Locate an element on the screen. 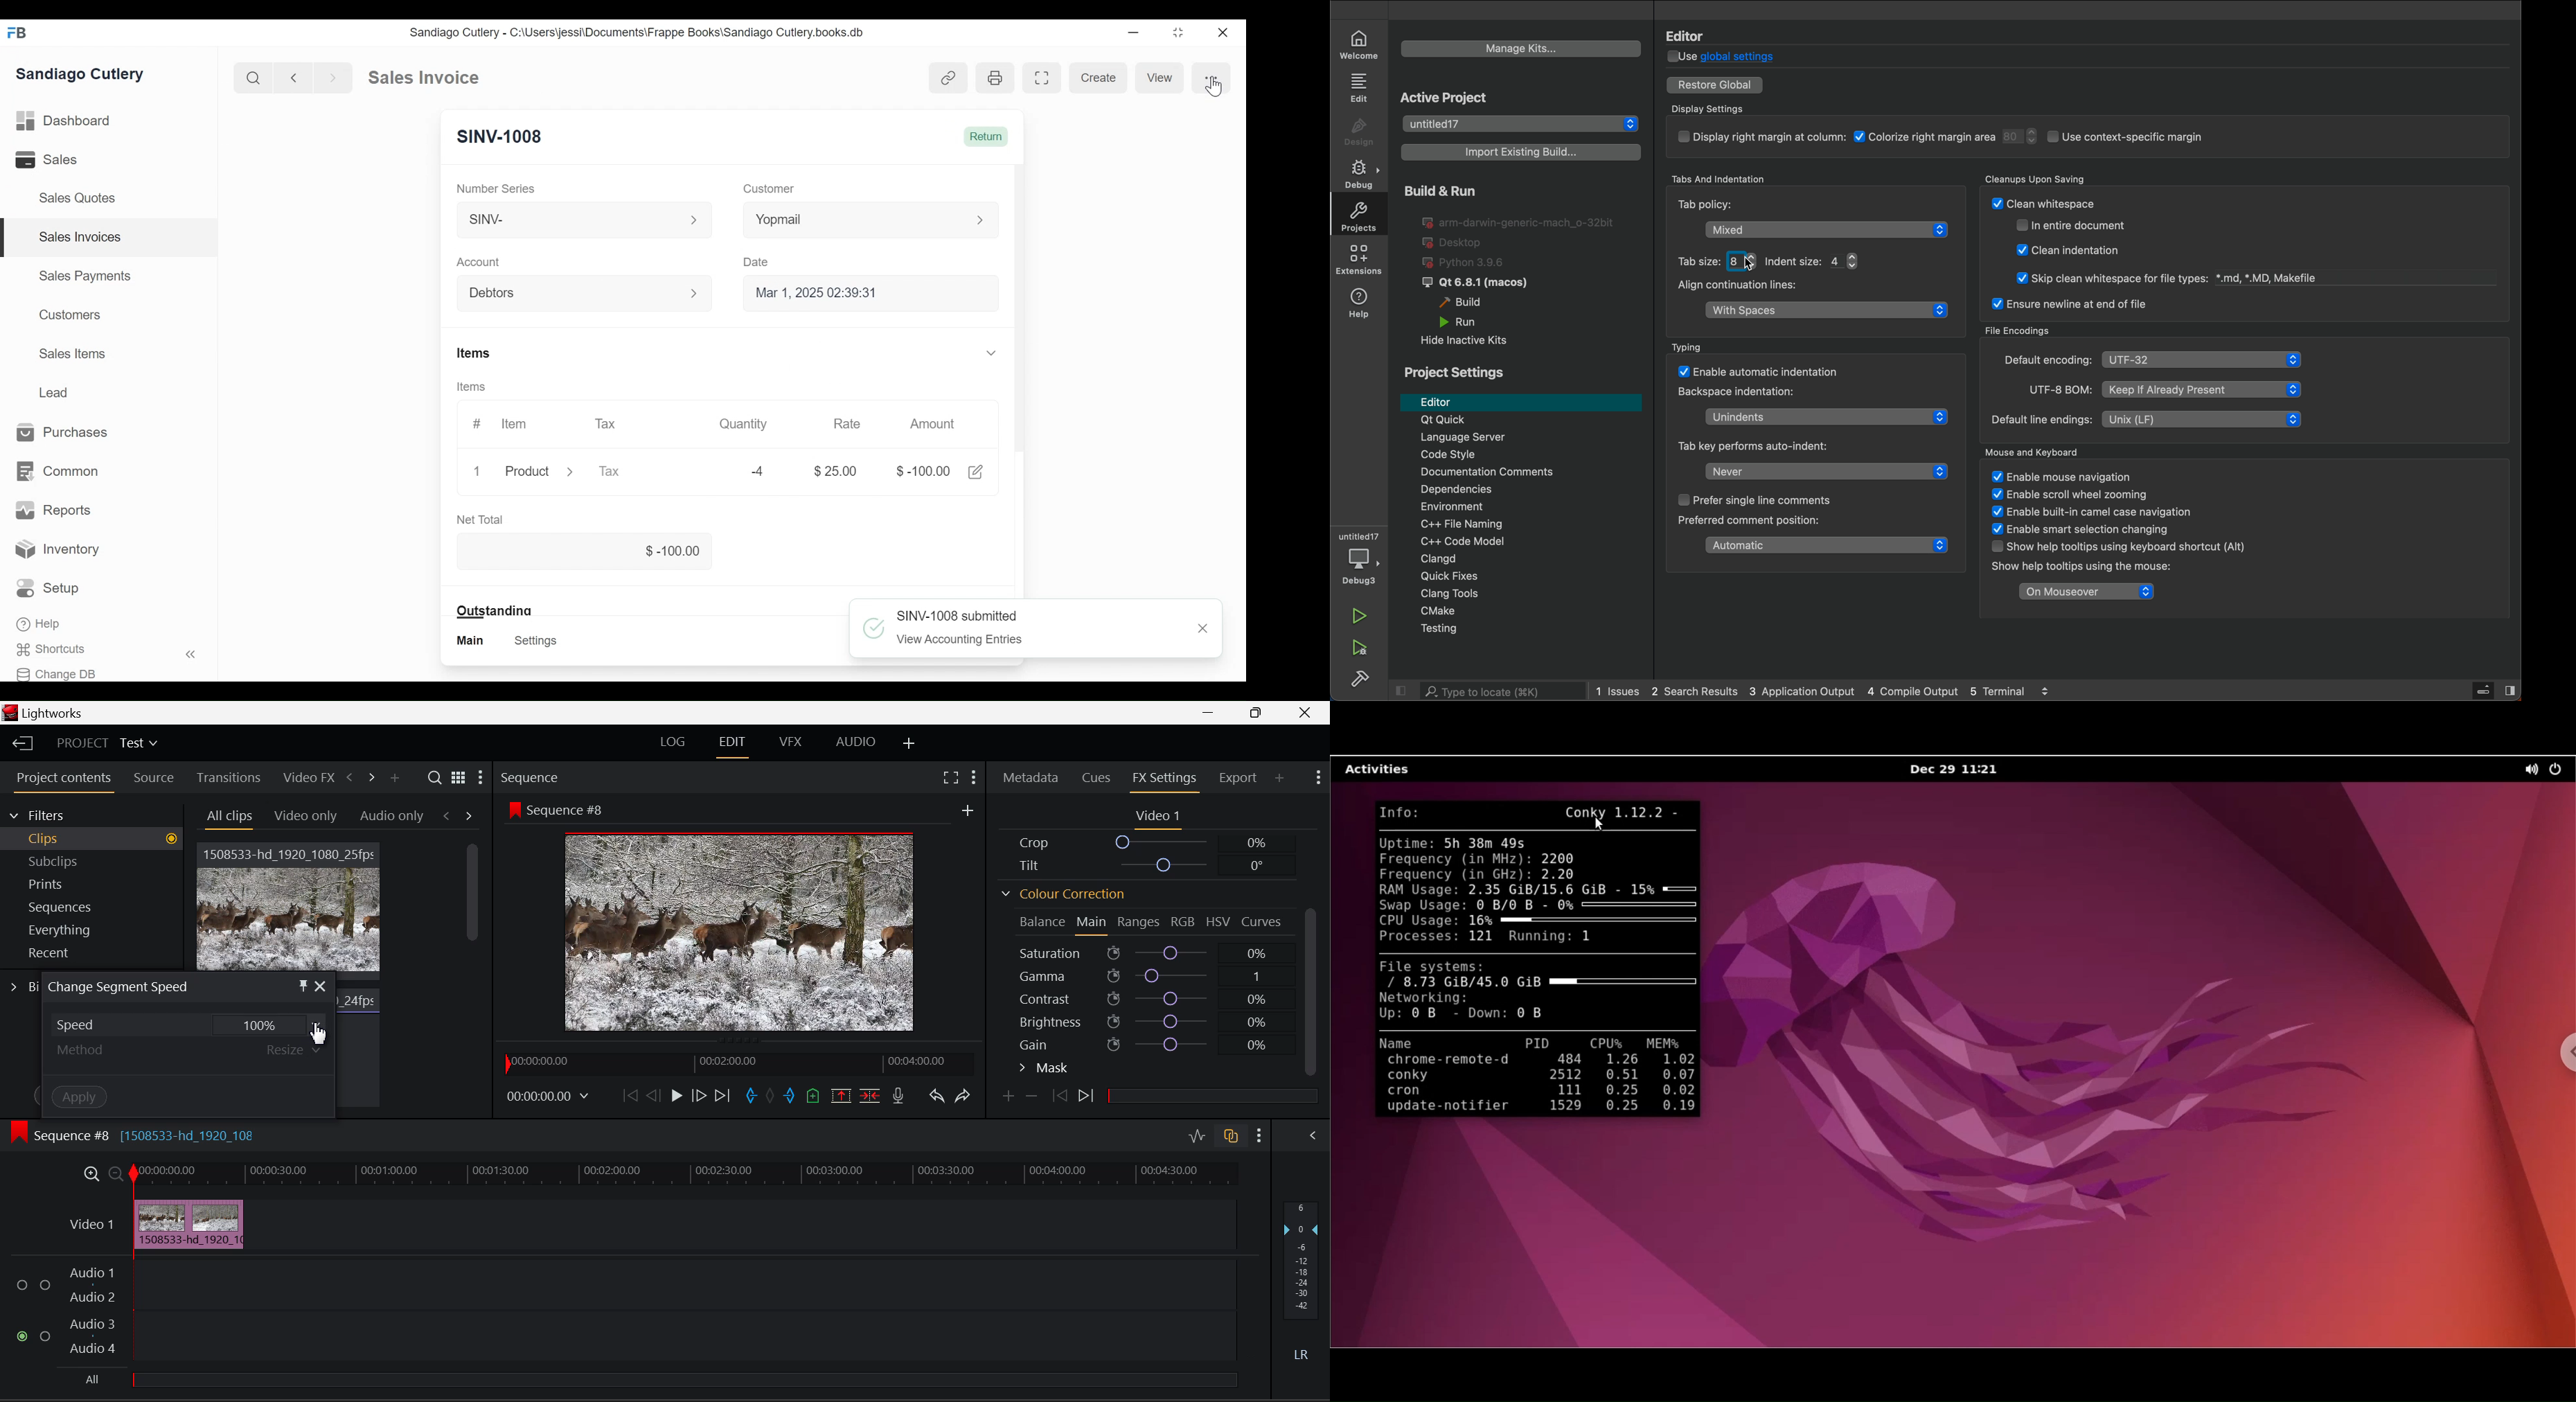  View linked entries is located at coordinates (950, 78).